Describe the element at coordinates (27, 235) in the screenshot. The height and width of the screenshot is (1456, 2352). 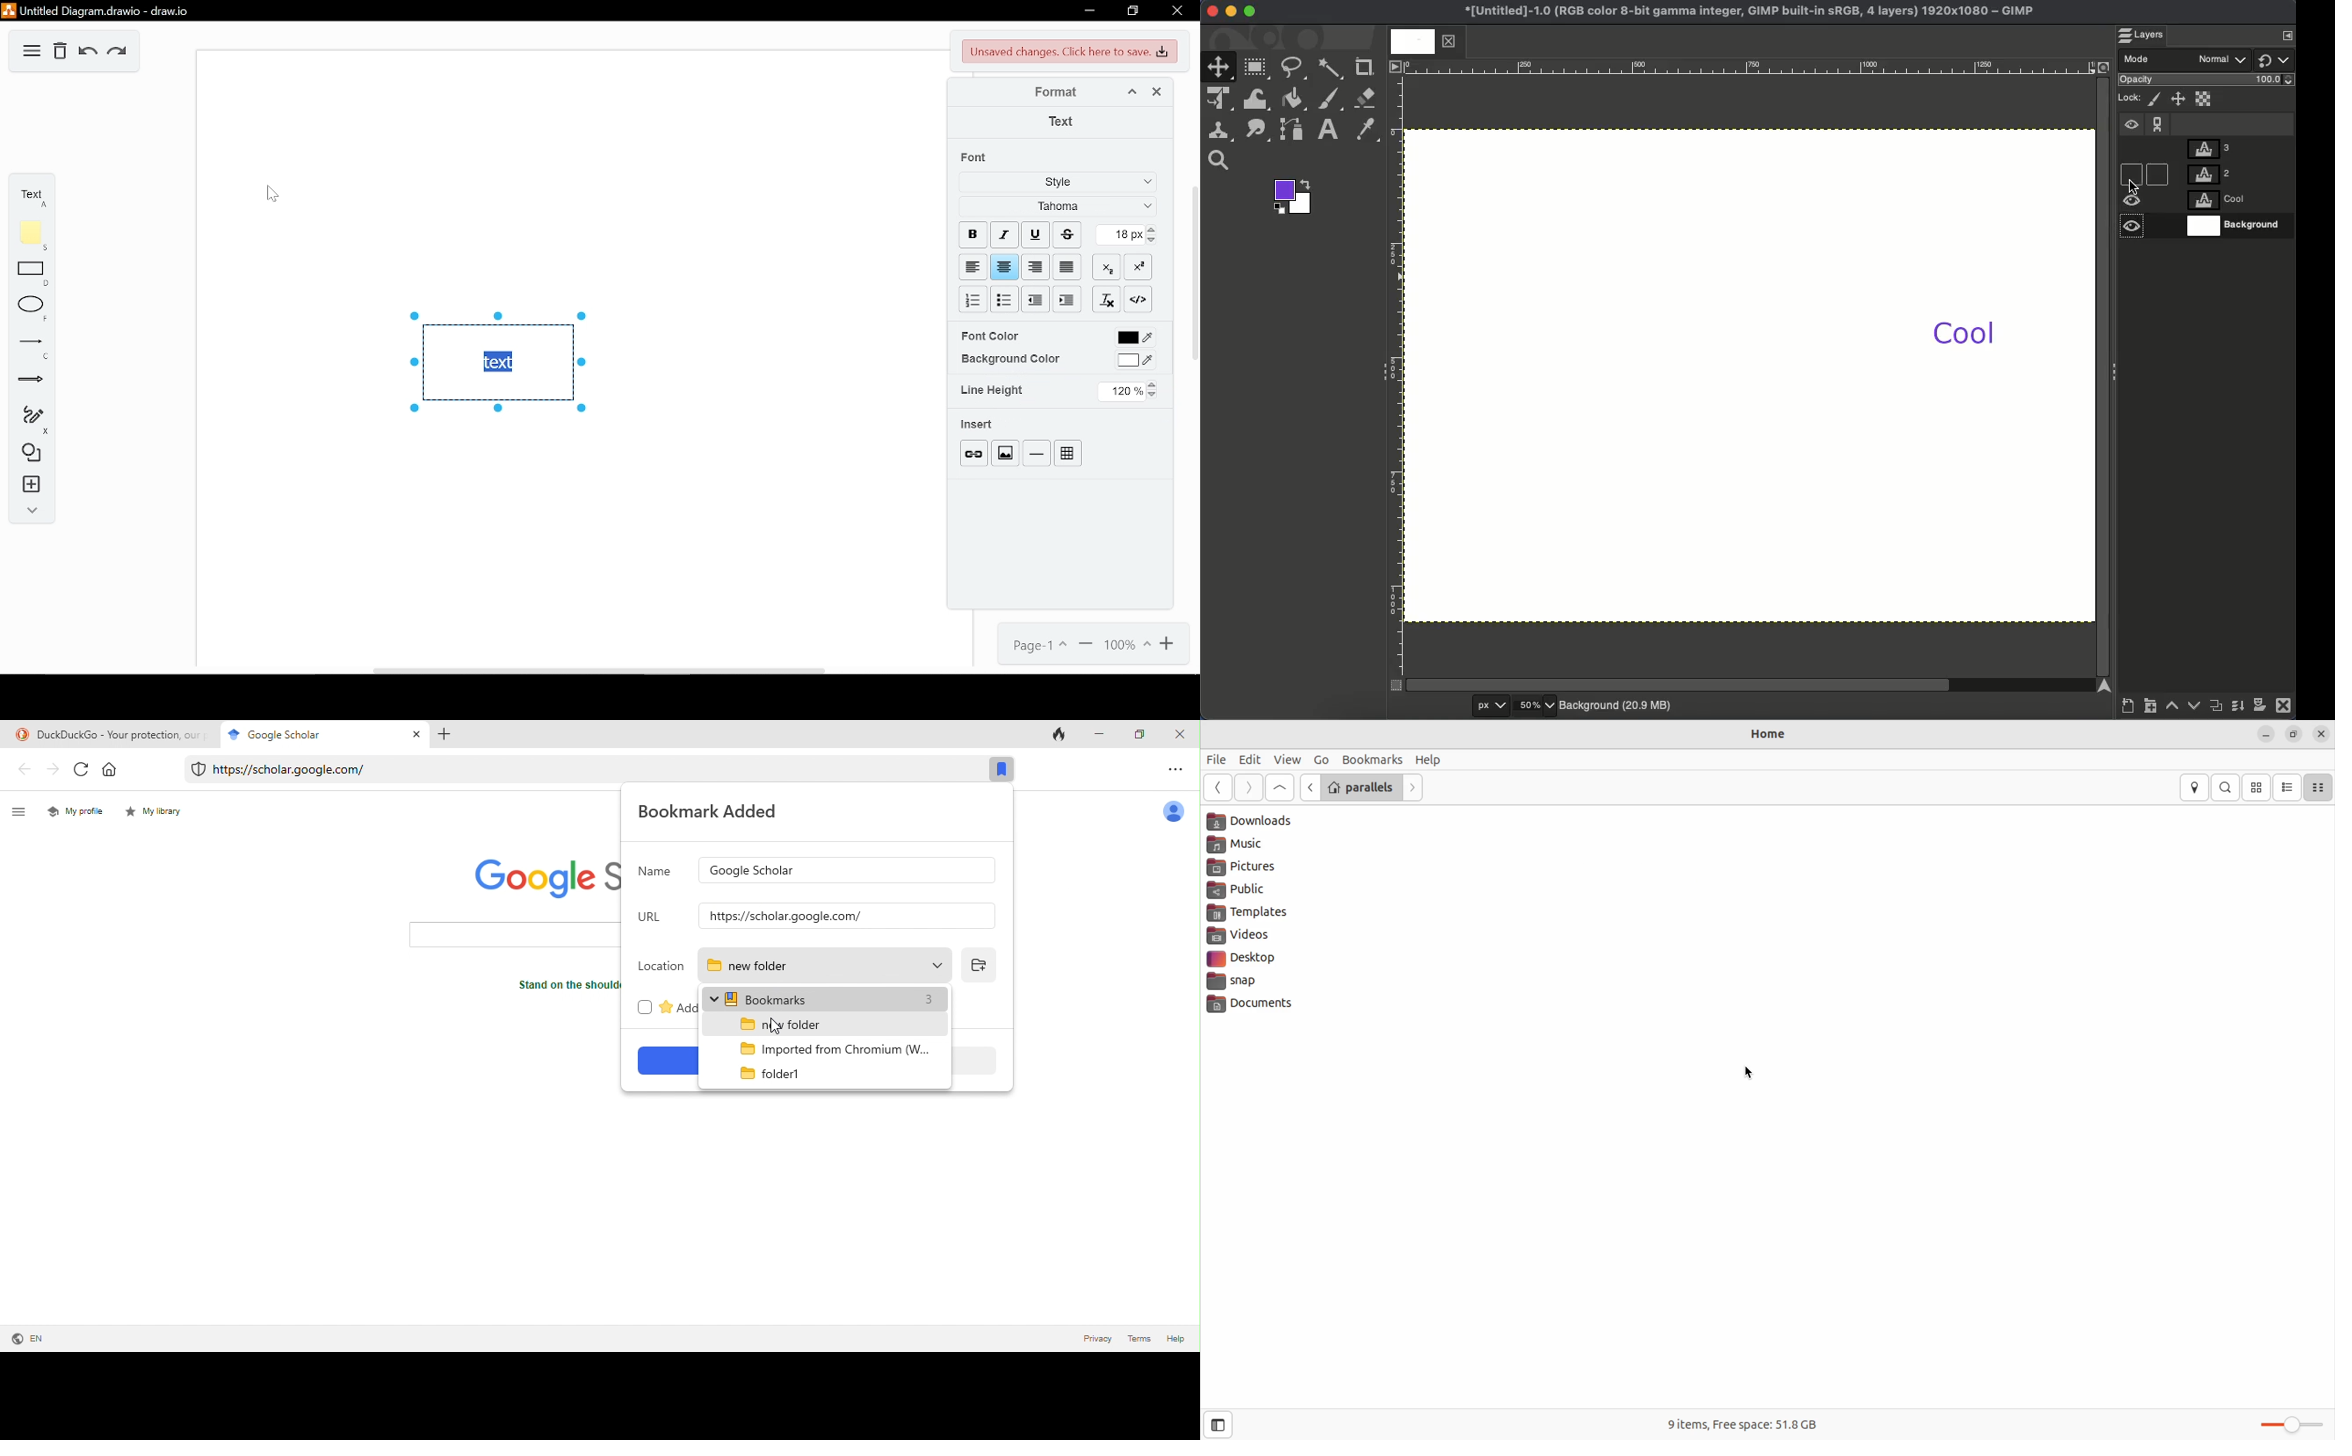
I see `note` at that location.